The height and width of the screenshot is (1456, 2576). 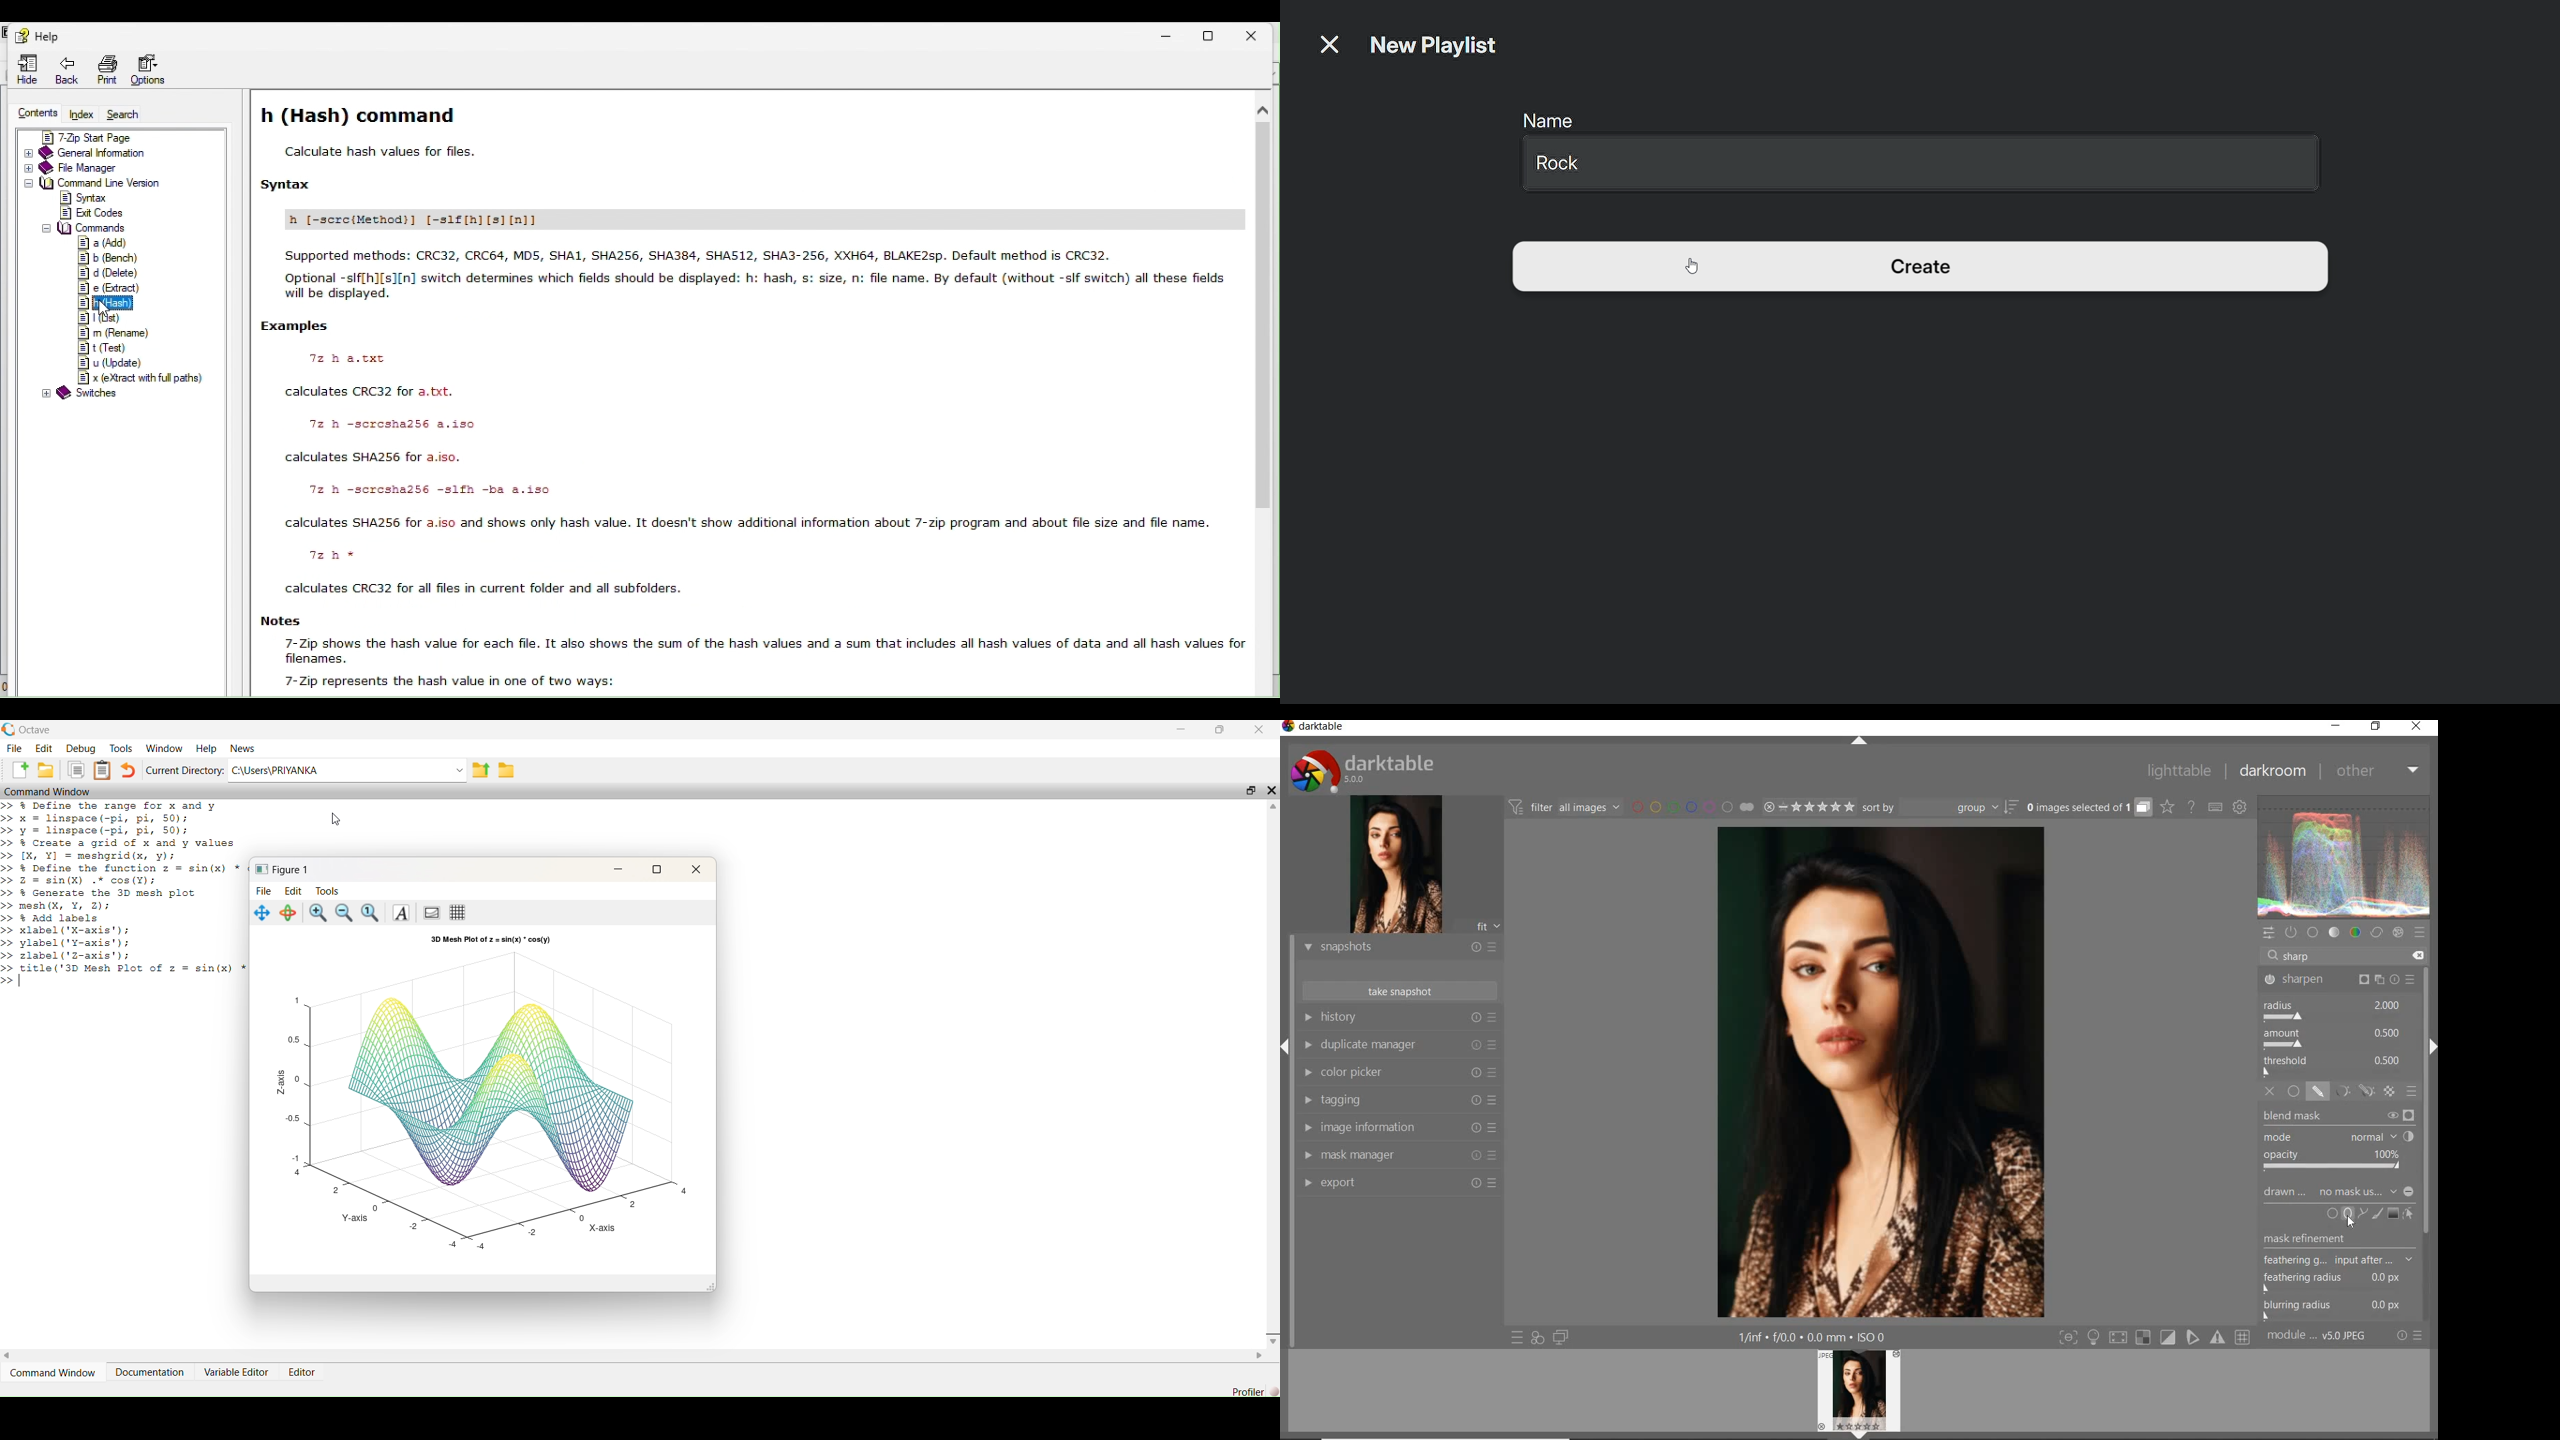 I want to click on show & edit mask elements, so click(x=2410, y=1214).